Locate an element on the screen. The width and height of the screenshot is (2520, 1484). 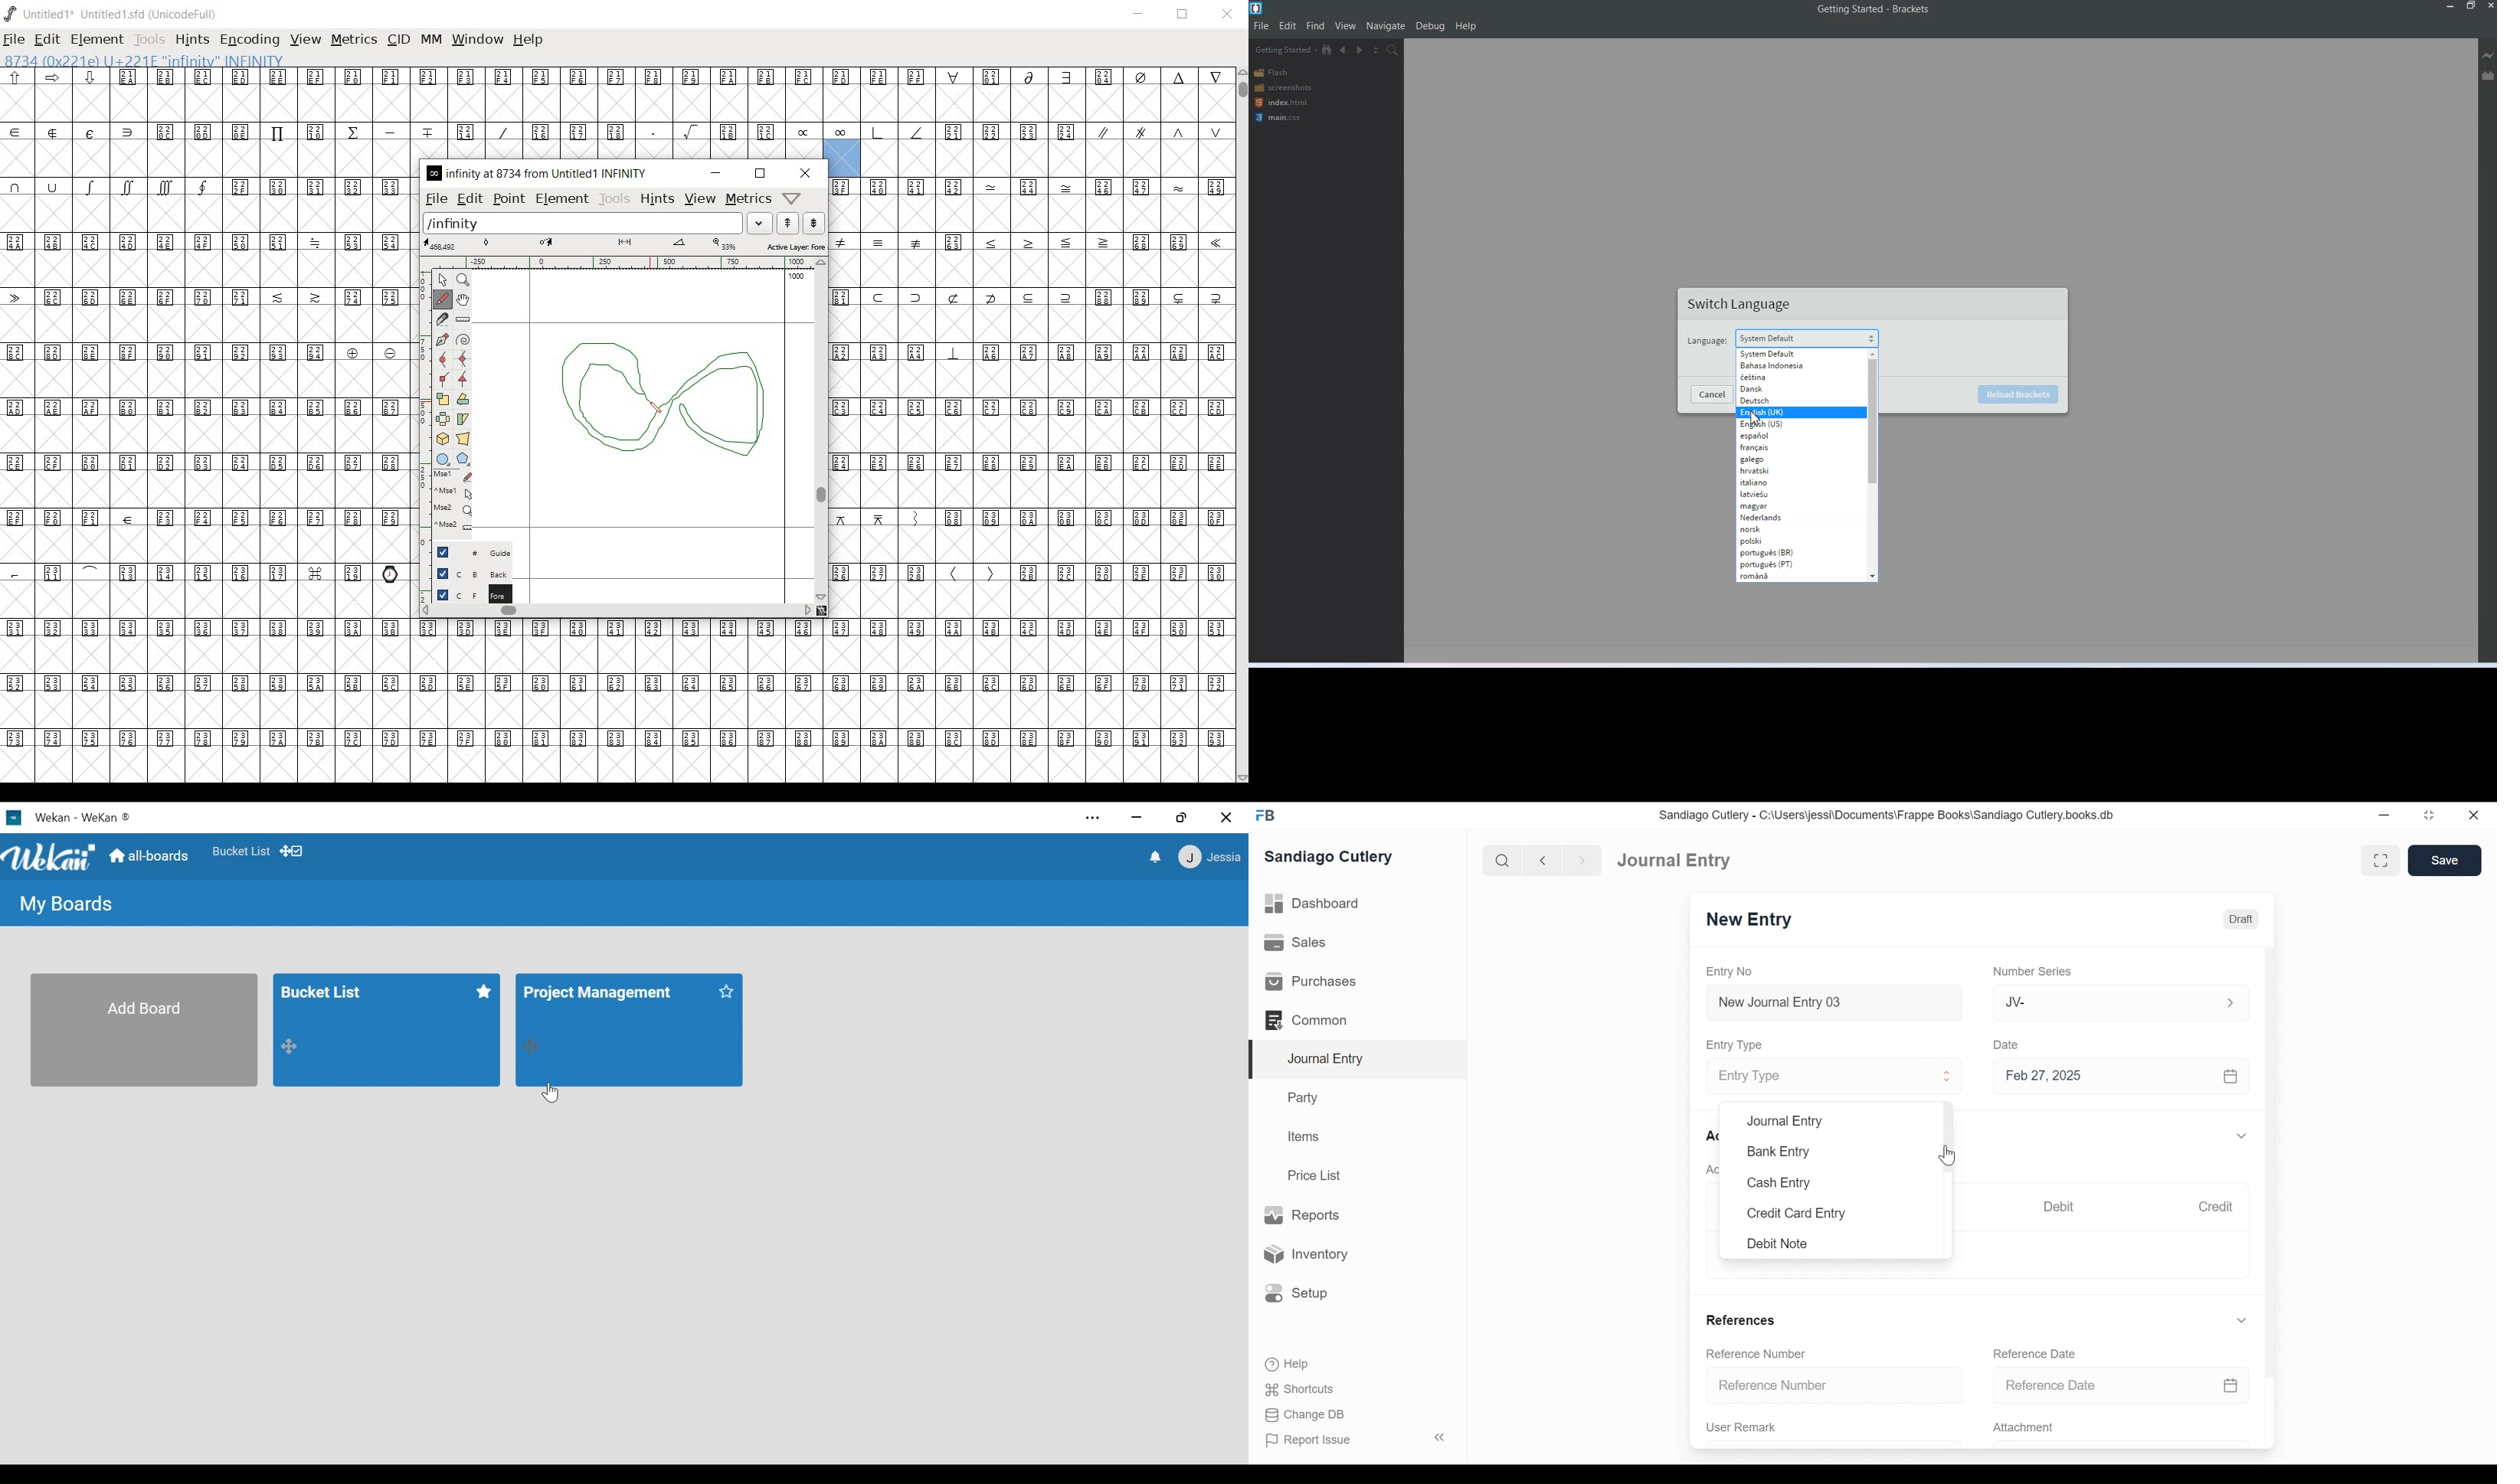
Find in files is located at coordinates (1394, 49).